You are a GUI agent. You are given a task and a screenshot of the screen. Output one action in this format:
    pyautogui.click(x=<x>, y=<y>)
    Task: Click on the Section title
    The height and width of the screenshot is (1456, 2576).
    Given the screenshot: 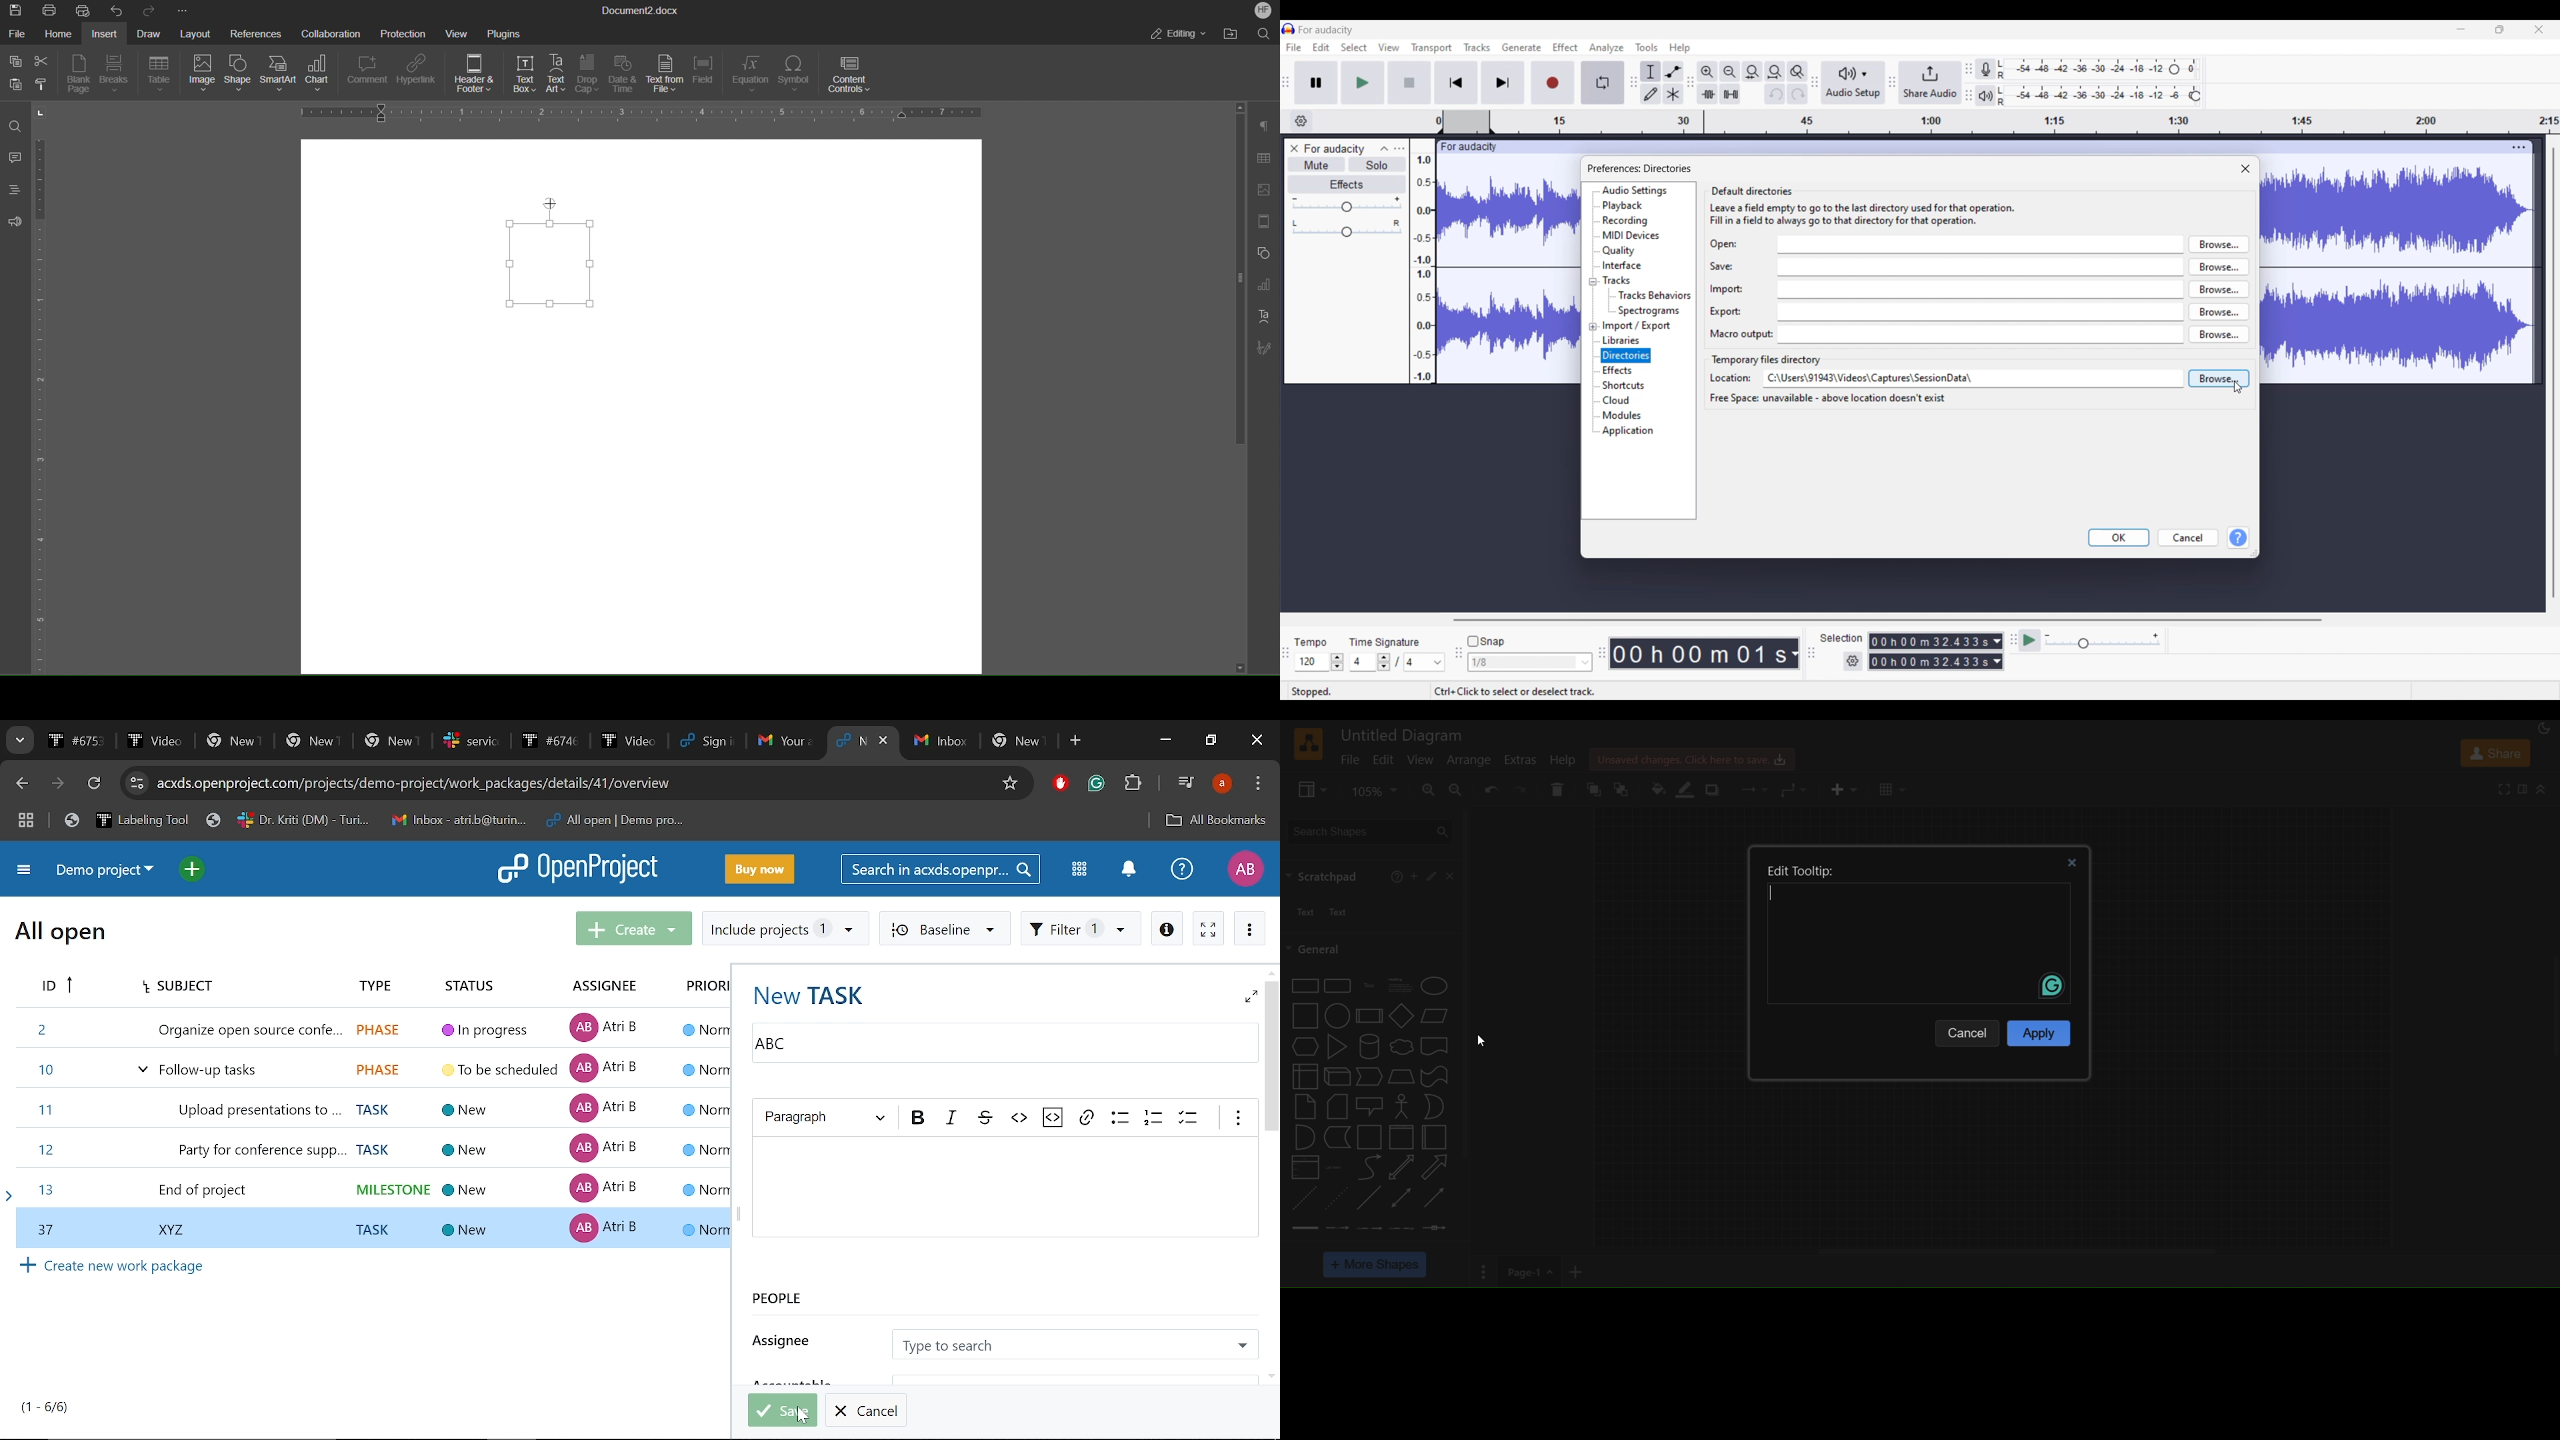 What is the action you would take?
    pyautogui.click(x=1766, y=361)
    